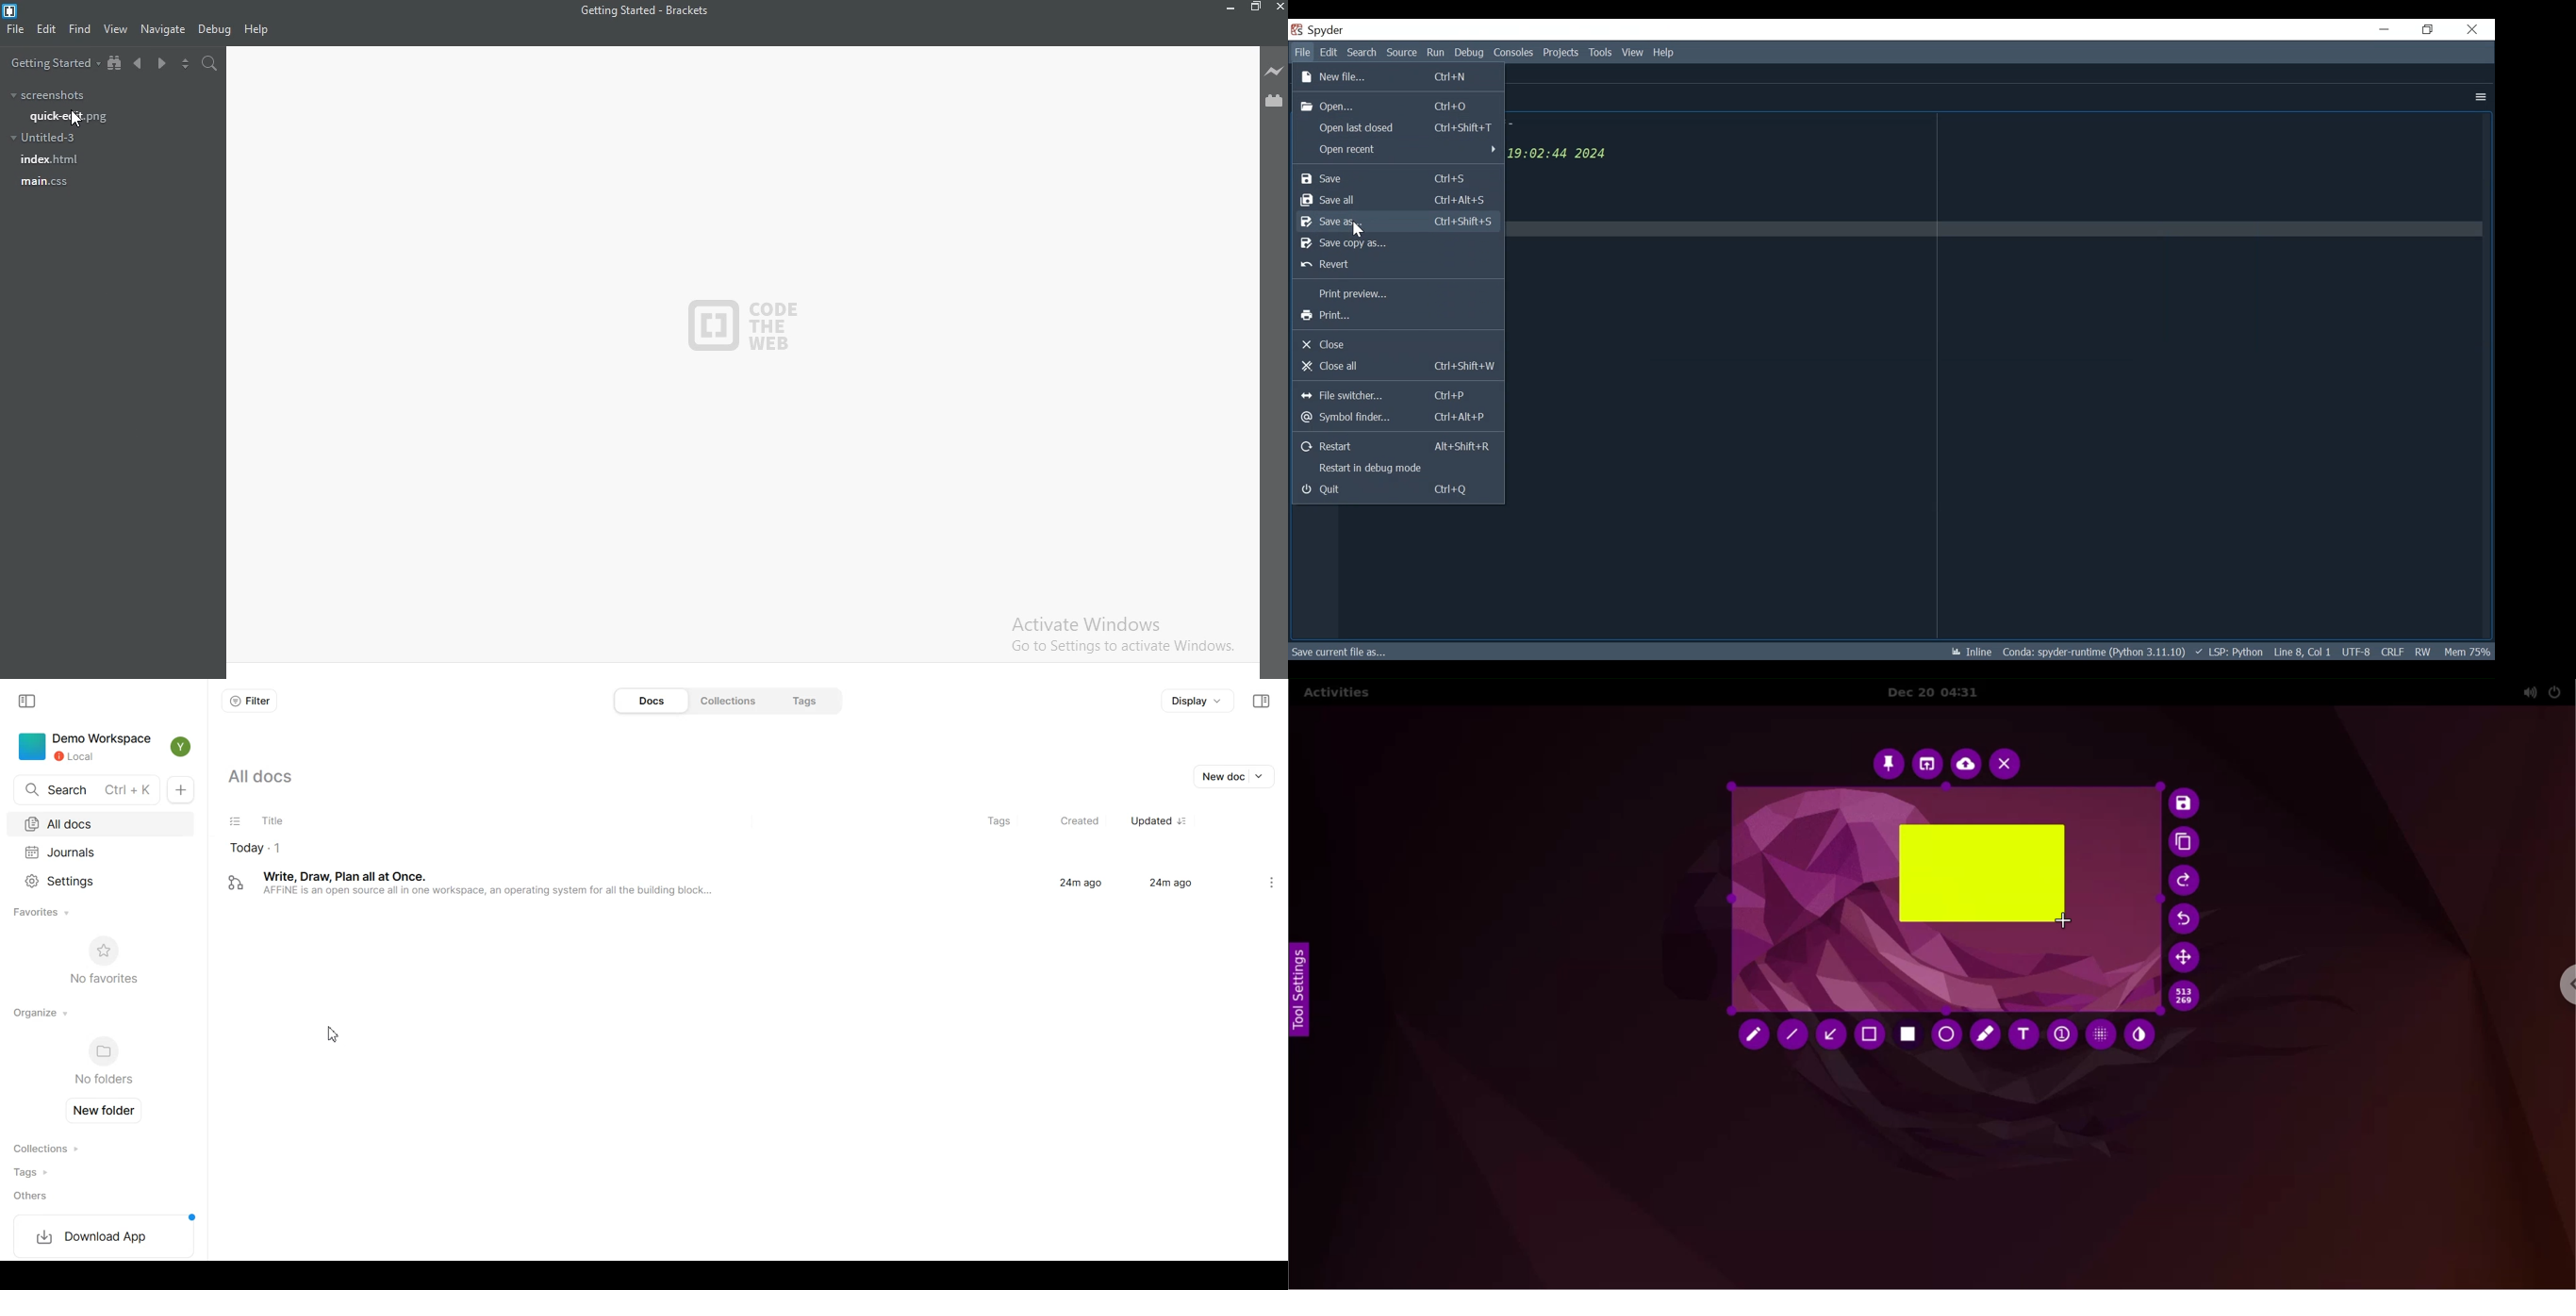 Image resolution: width=2576 pixels, height=1316 pixels. Describe the element at coordinates (103, 959) in the screenshot. I see `no favorites` at that location.